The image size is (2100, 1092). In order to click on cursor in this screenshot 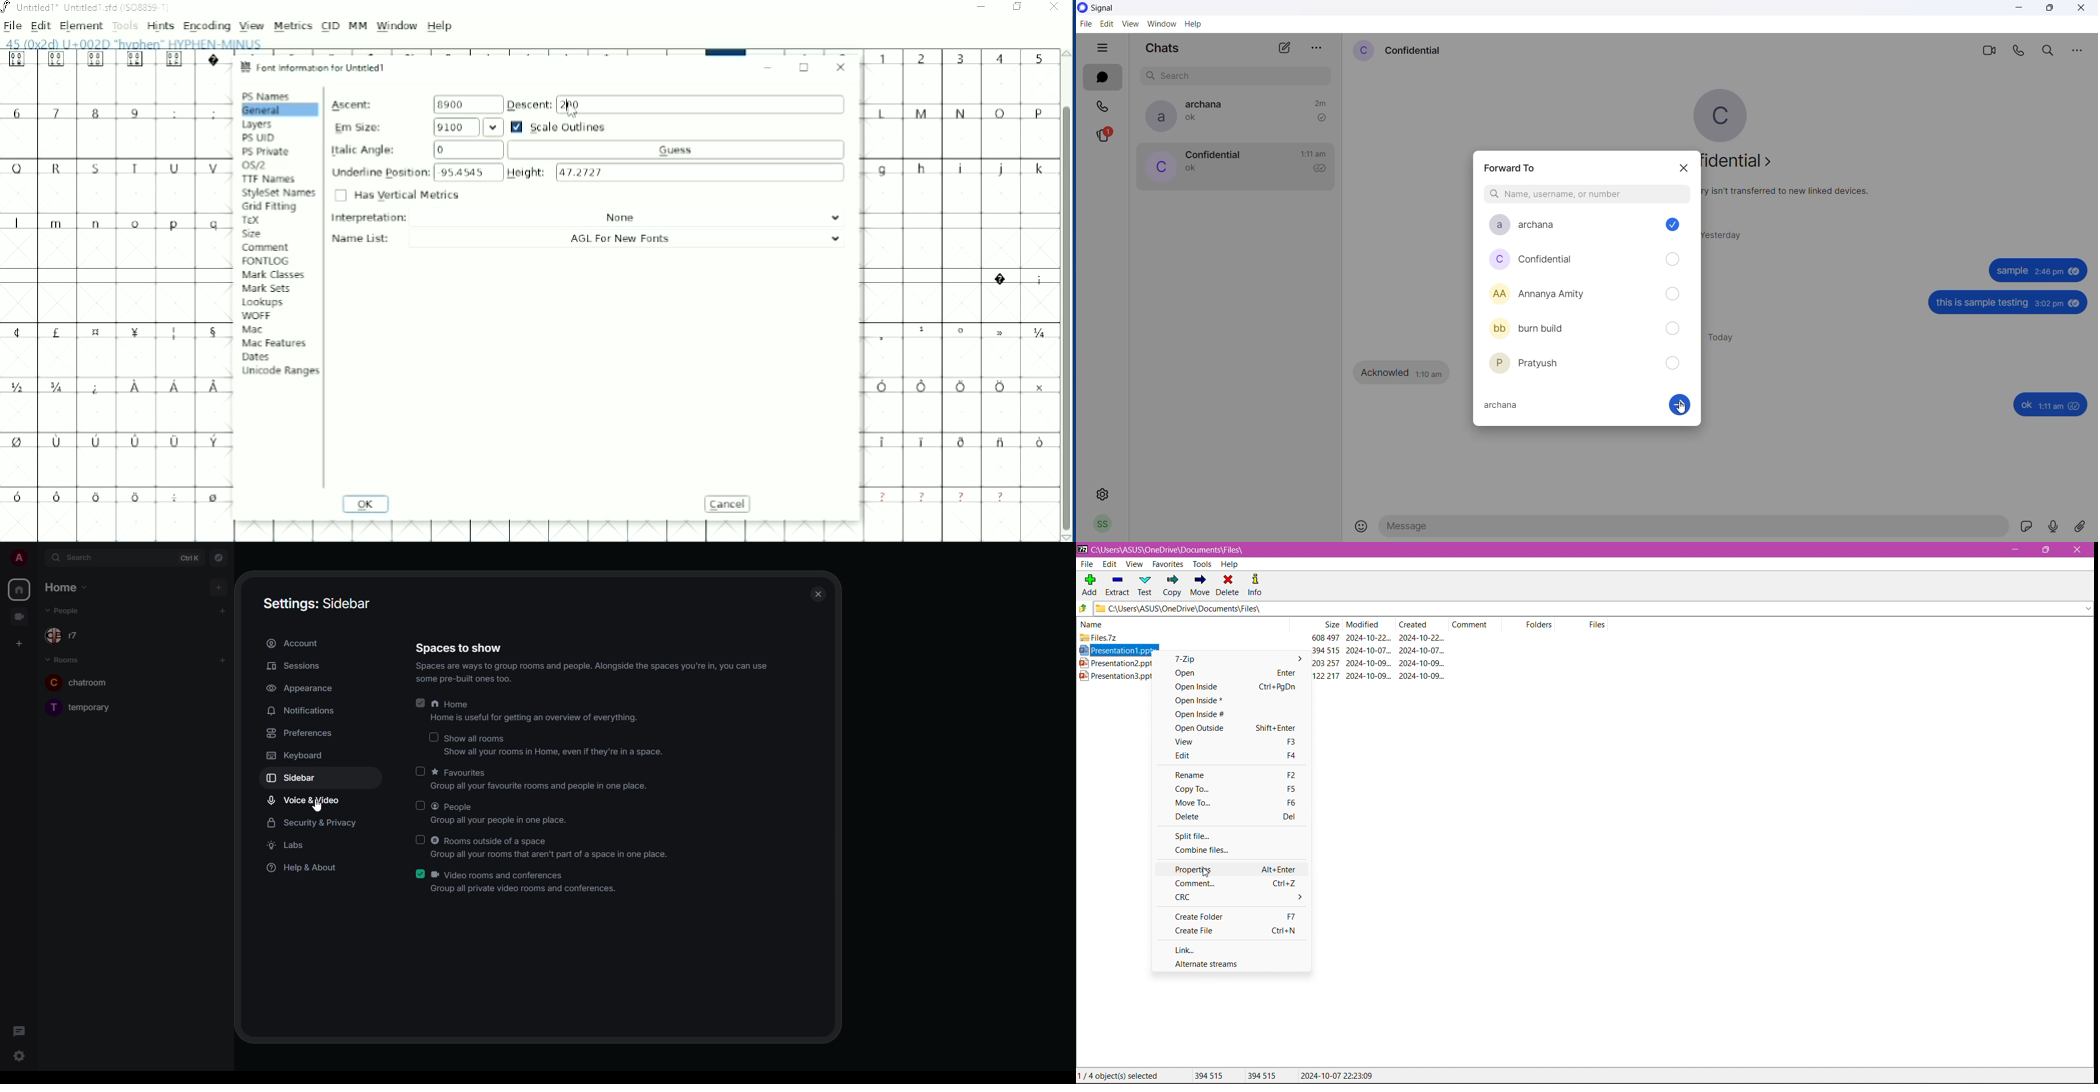, I will do `click(321, 806)`.